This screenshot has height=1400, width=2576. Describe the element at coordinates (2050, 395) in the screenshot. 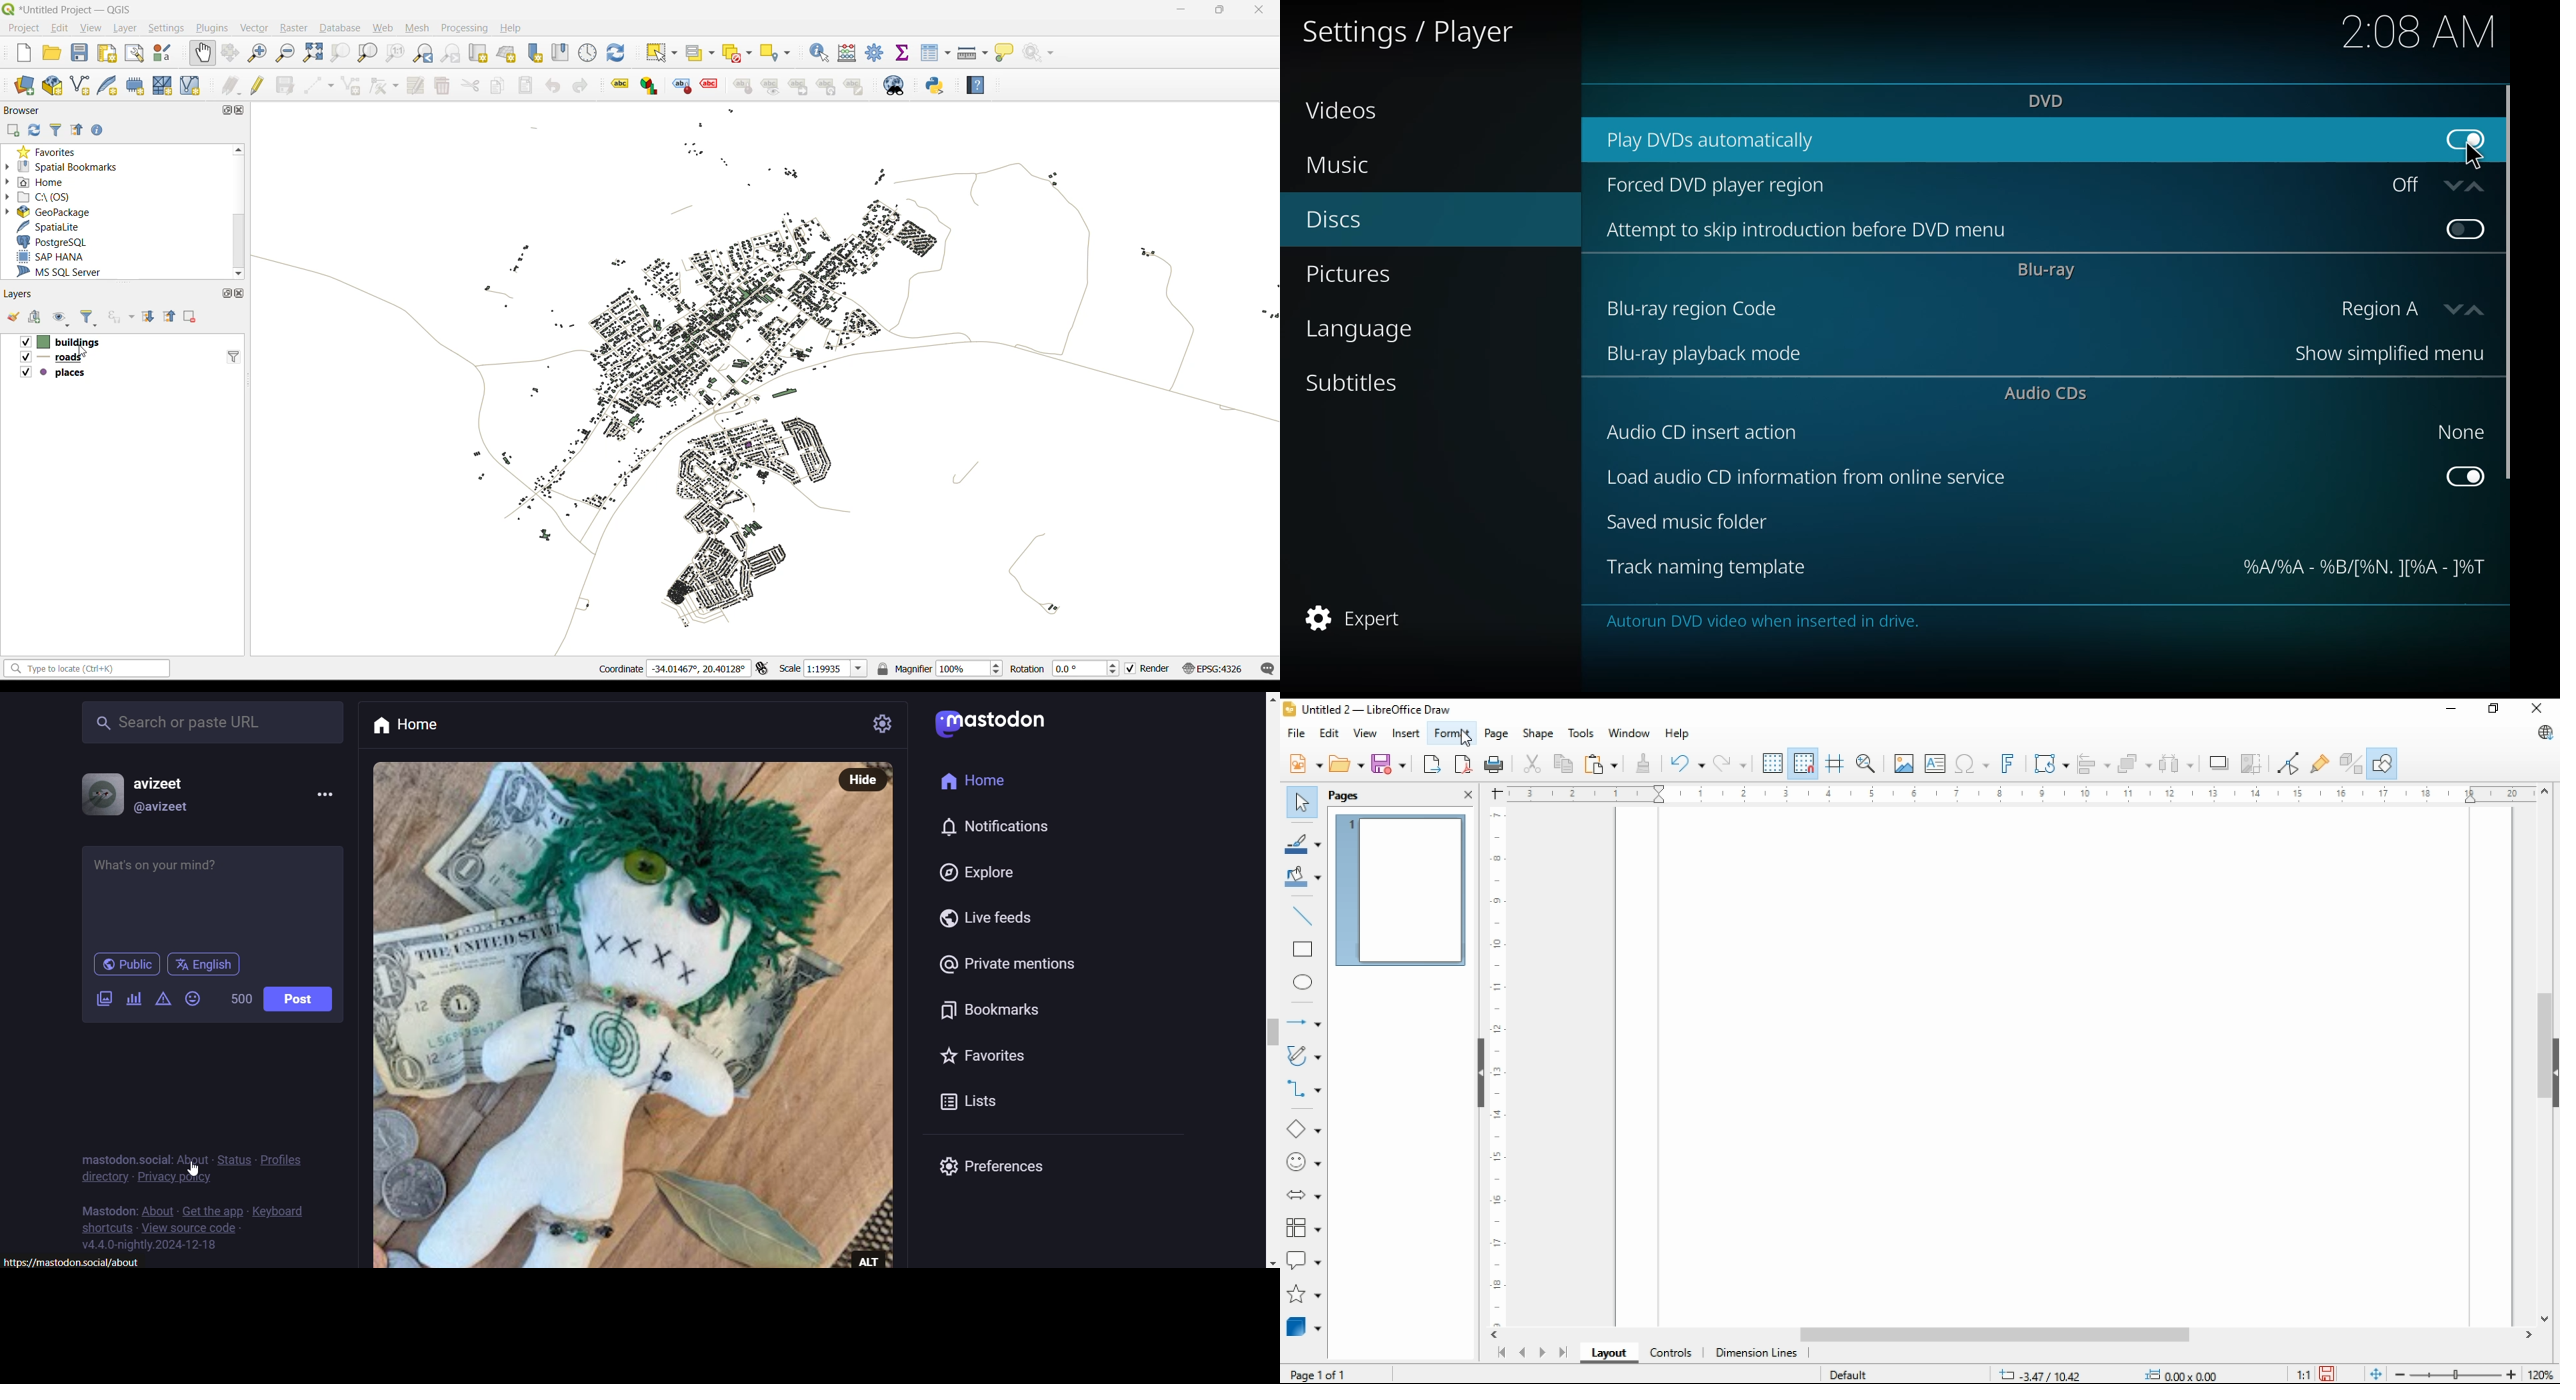

I see `audio cds` at that location.